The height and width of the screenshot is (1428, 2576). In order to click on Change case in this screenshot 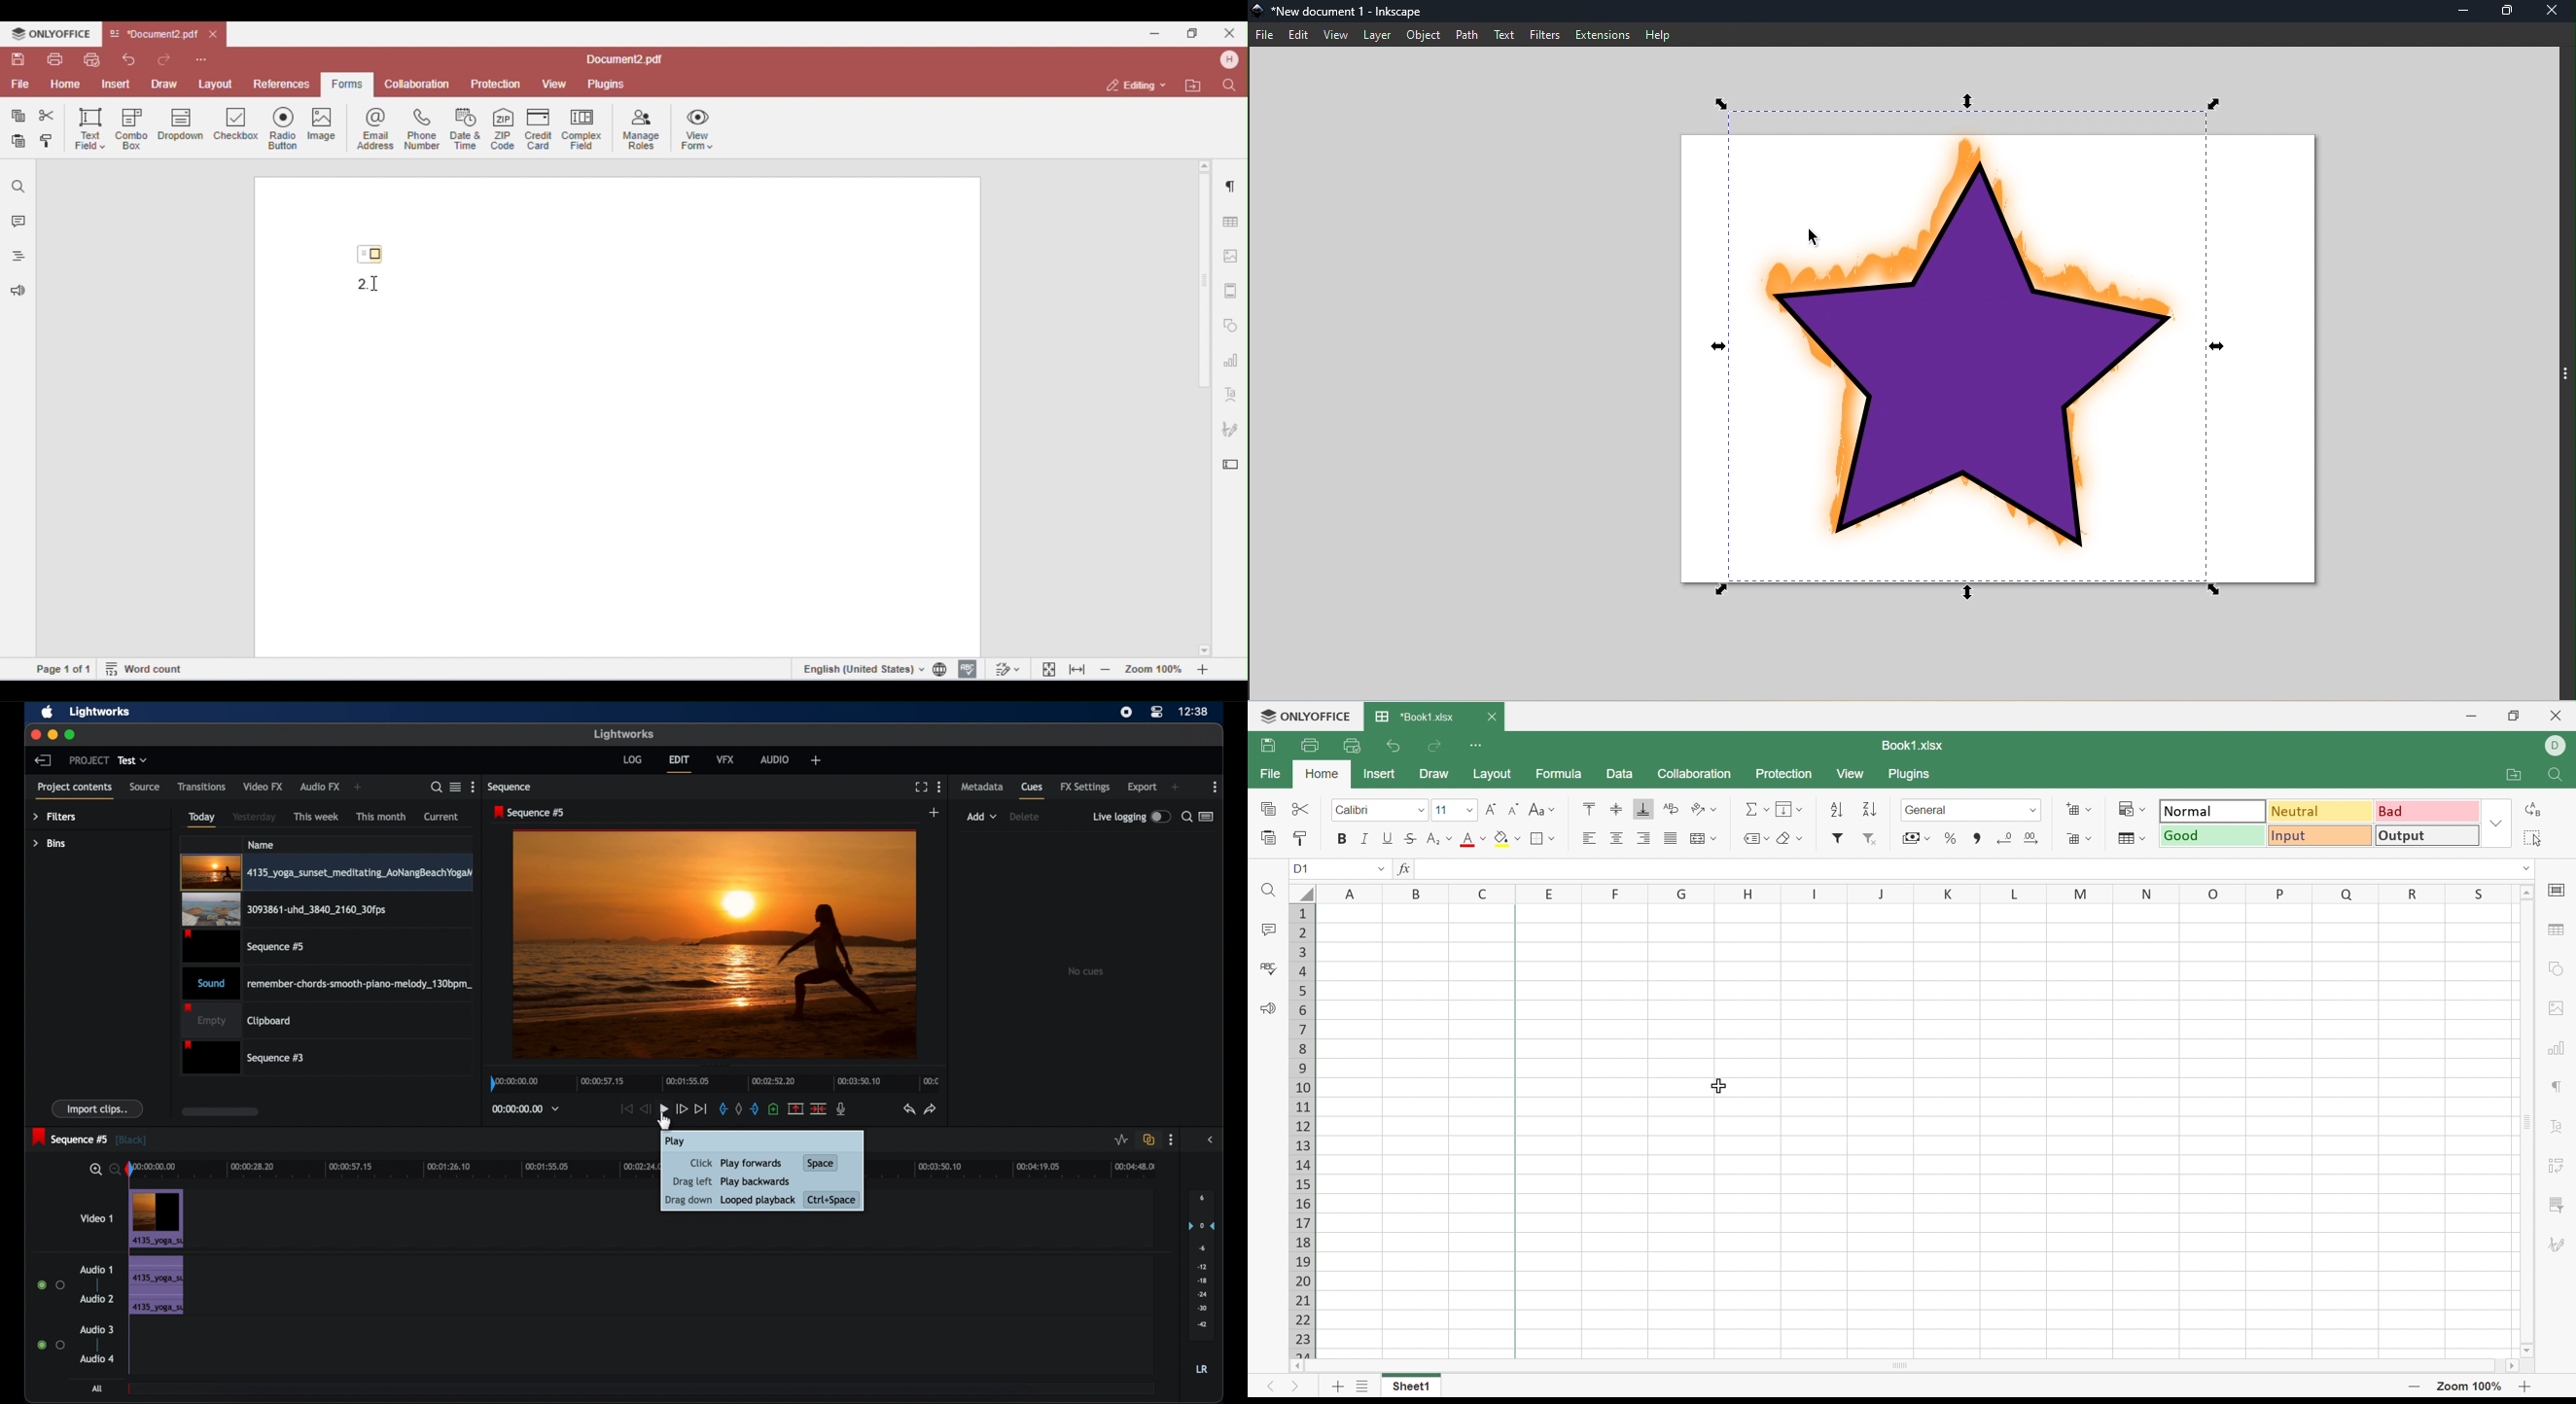, I will do `click(1536, 807)`.